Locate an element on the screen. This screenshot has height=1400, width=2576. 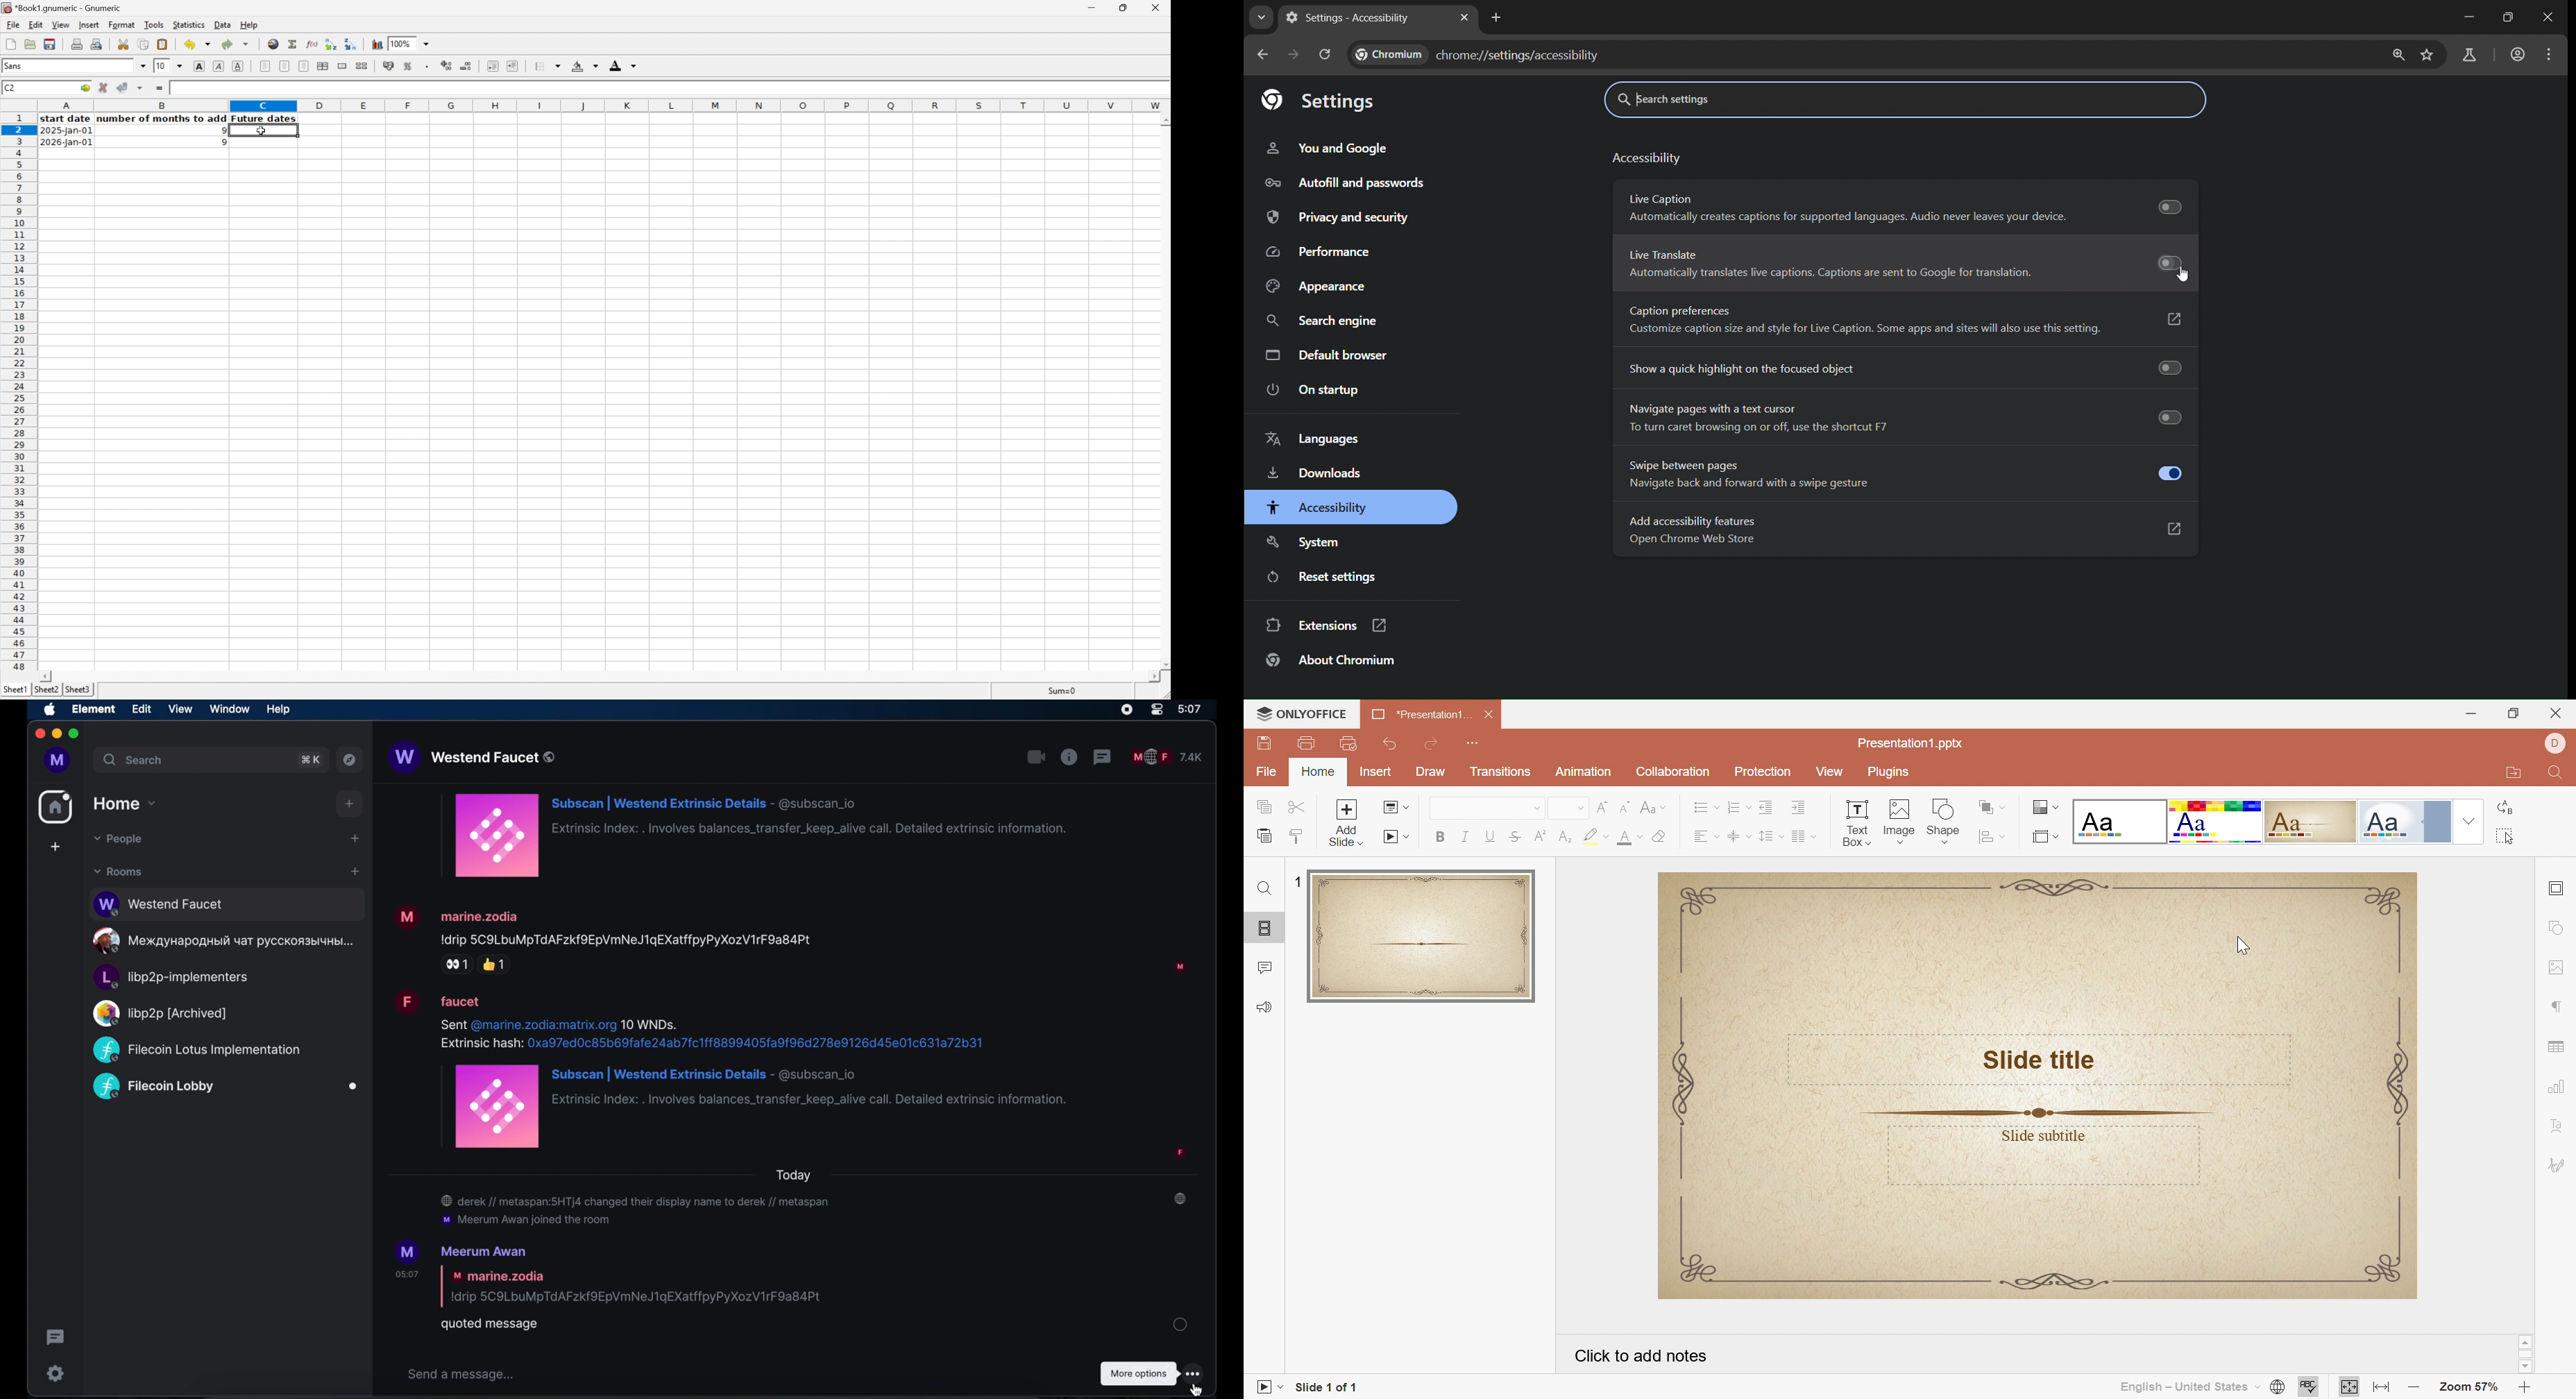
9 is located at coordinates (220, 130).